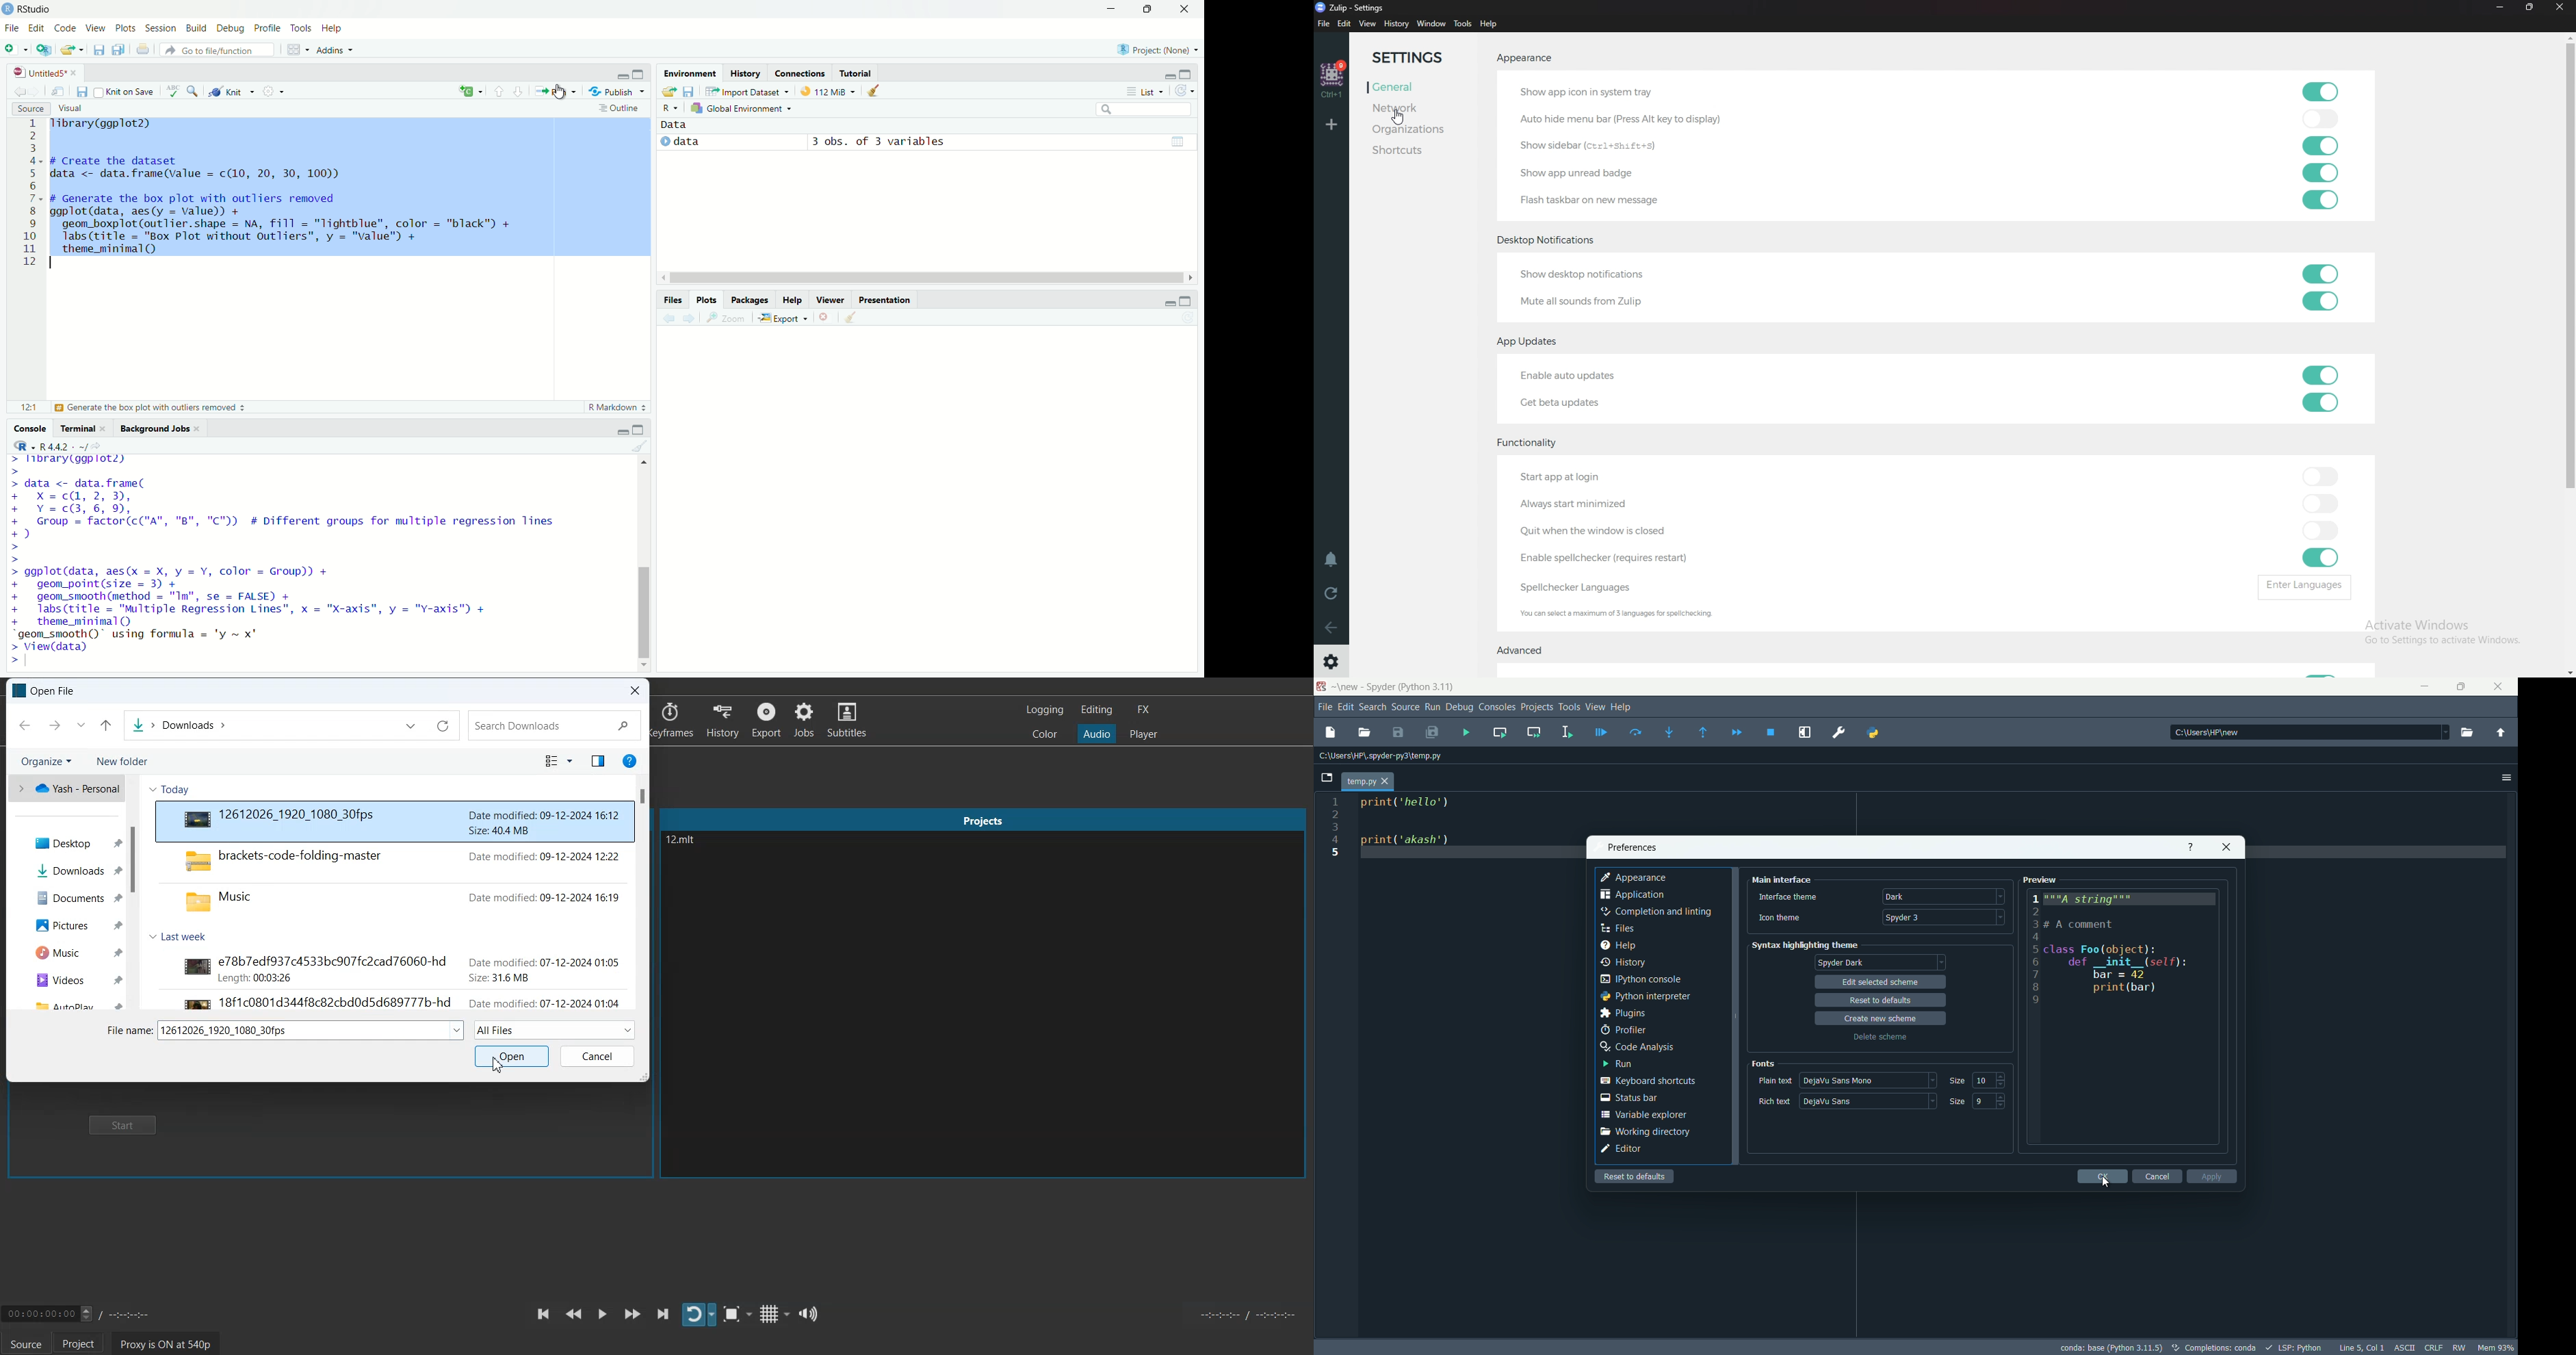 This screenshot has width=2576, height=1372. Describe the element at coordinates (1465, 733) in the screenshot. I see `run file` at that location.